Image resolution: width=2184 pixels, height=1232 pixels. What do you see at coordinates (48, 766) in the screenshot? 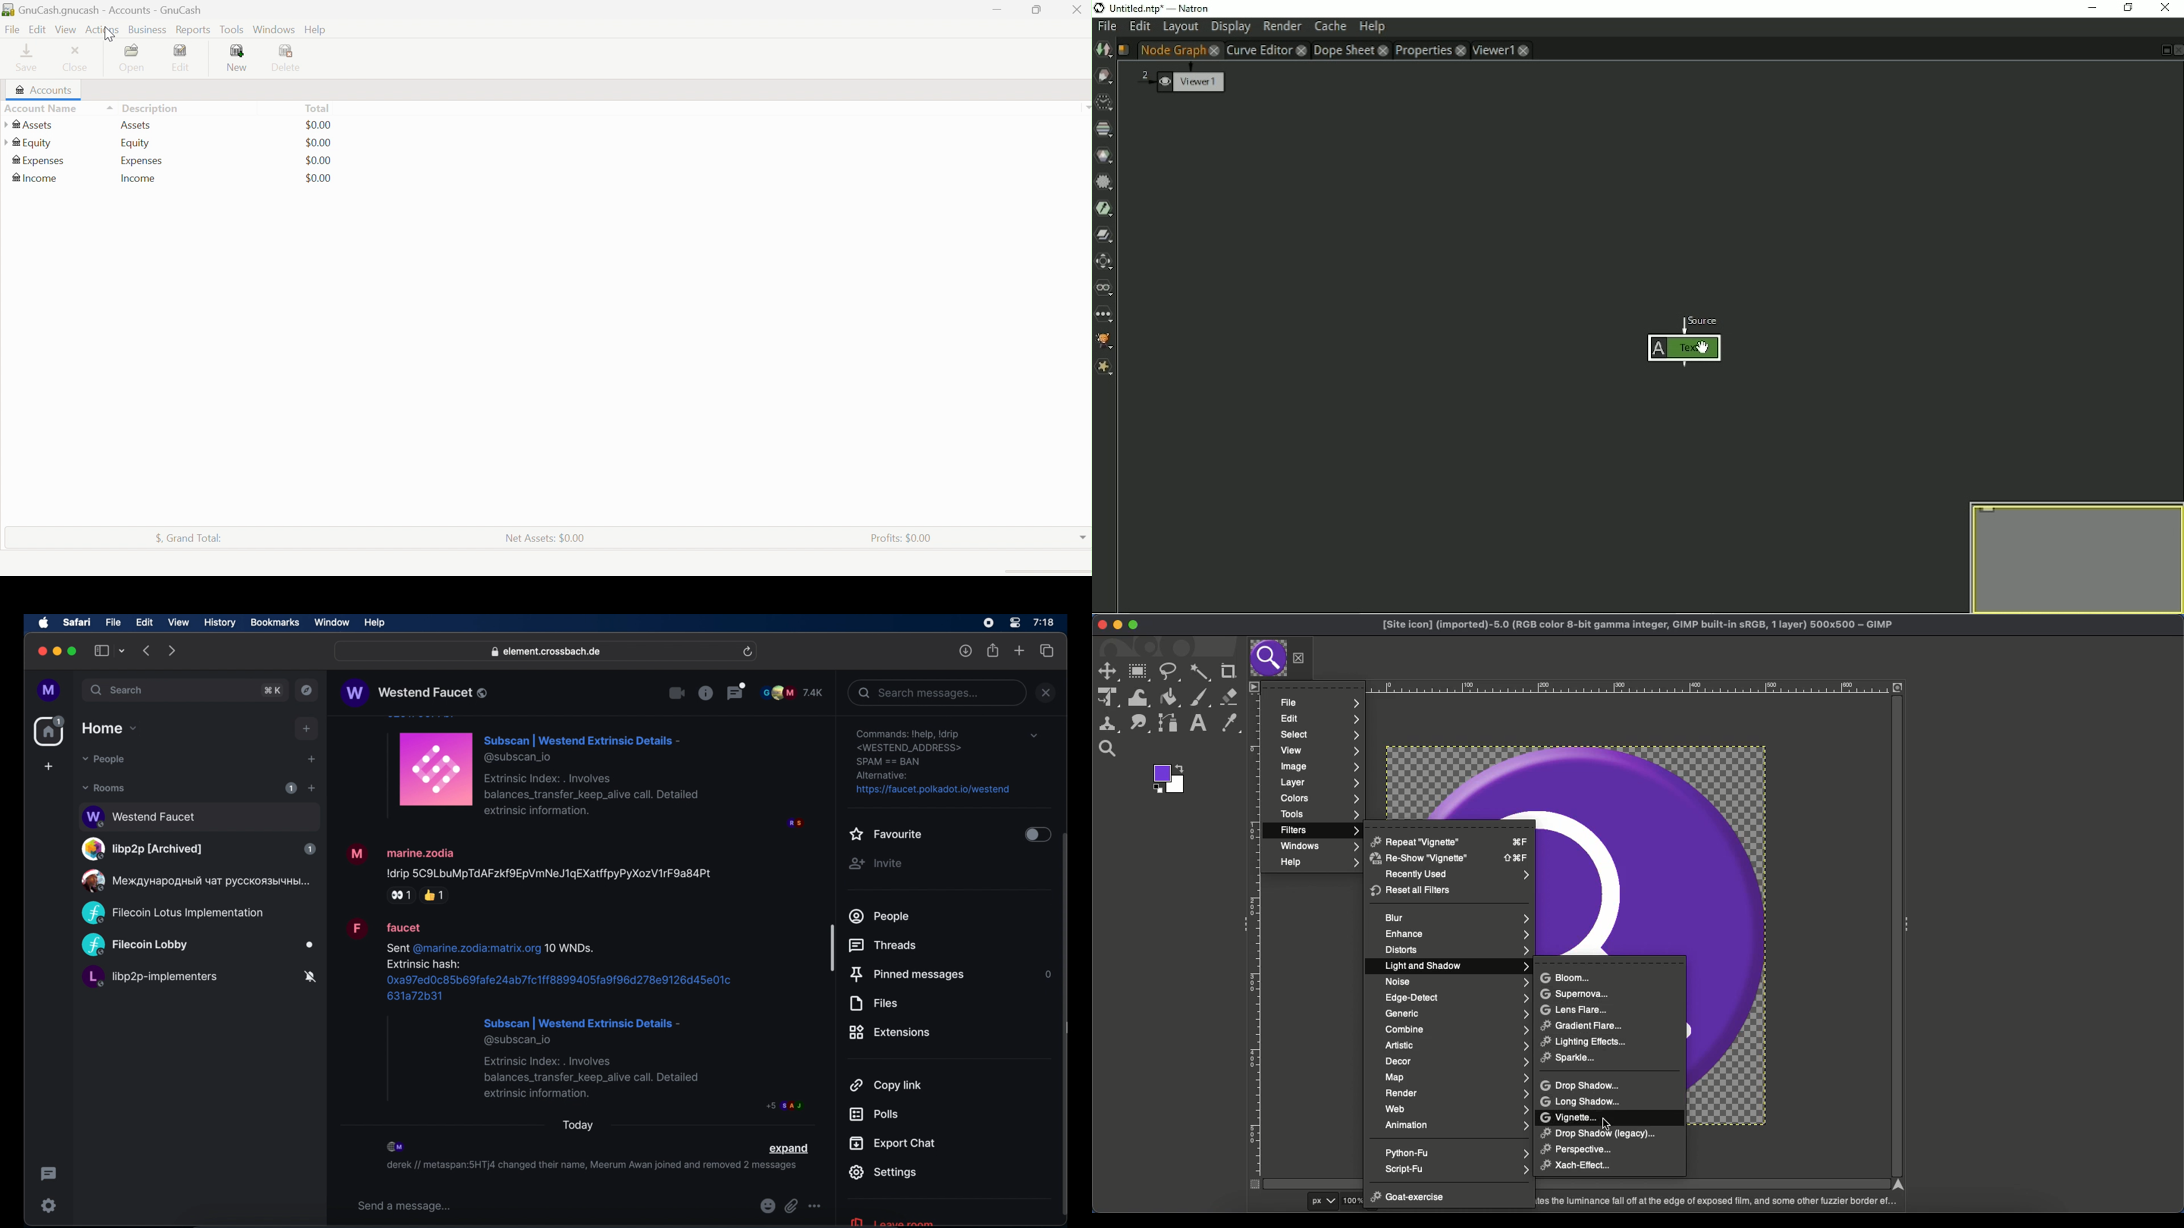
I see `create space` at bounding box center [48, 766].